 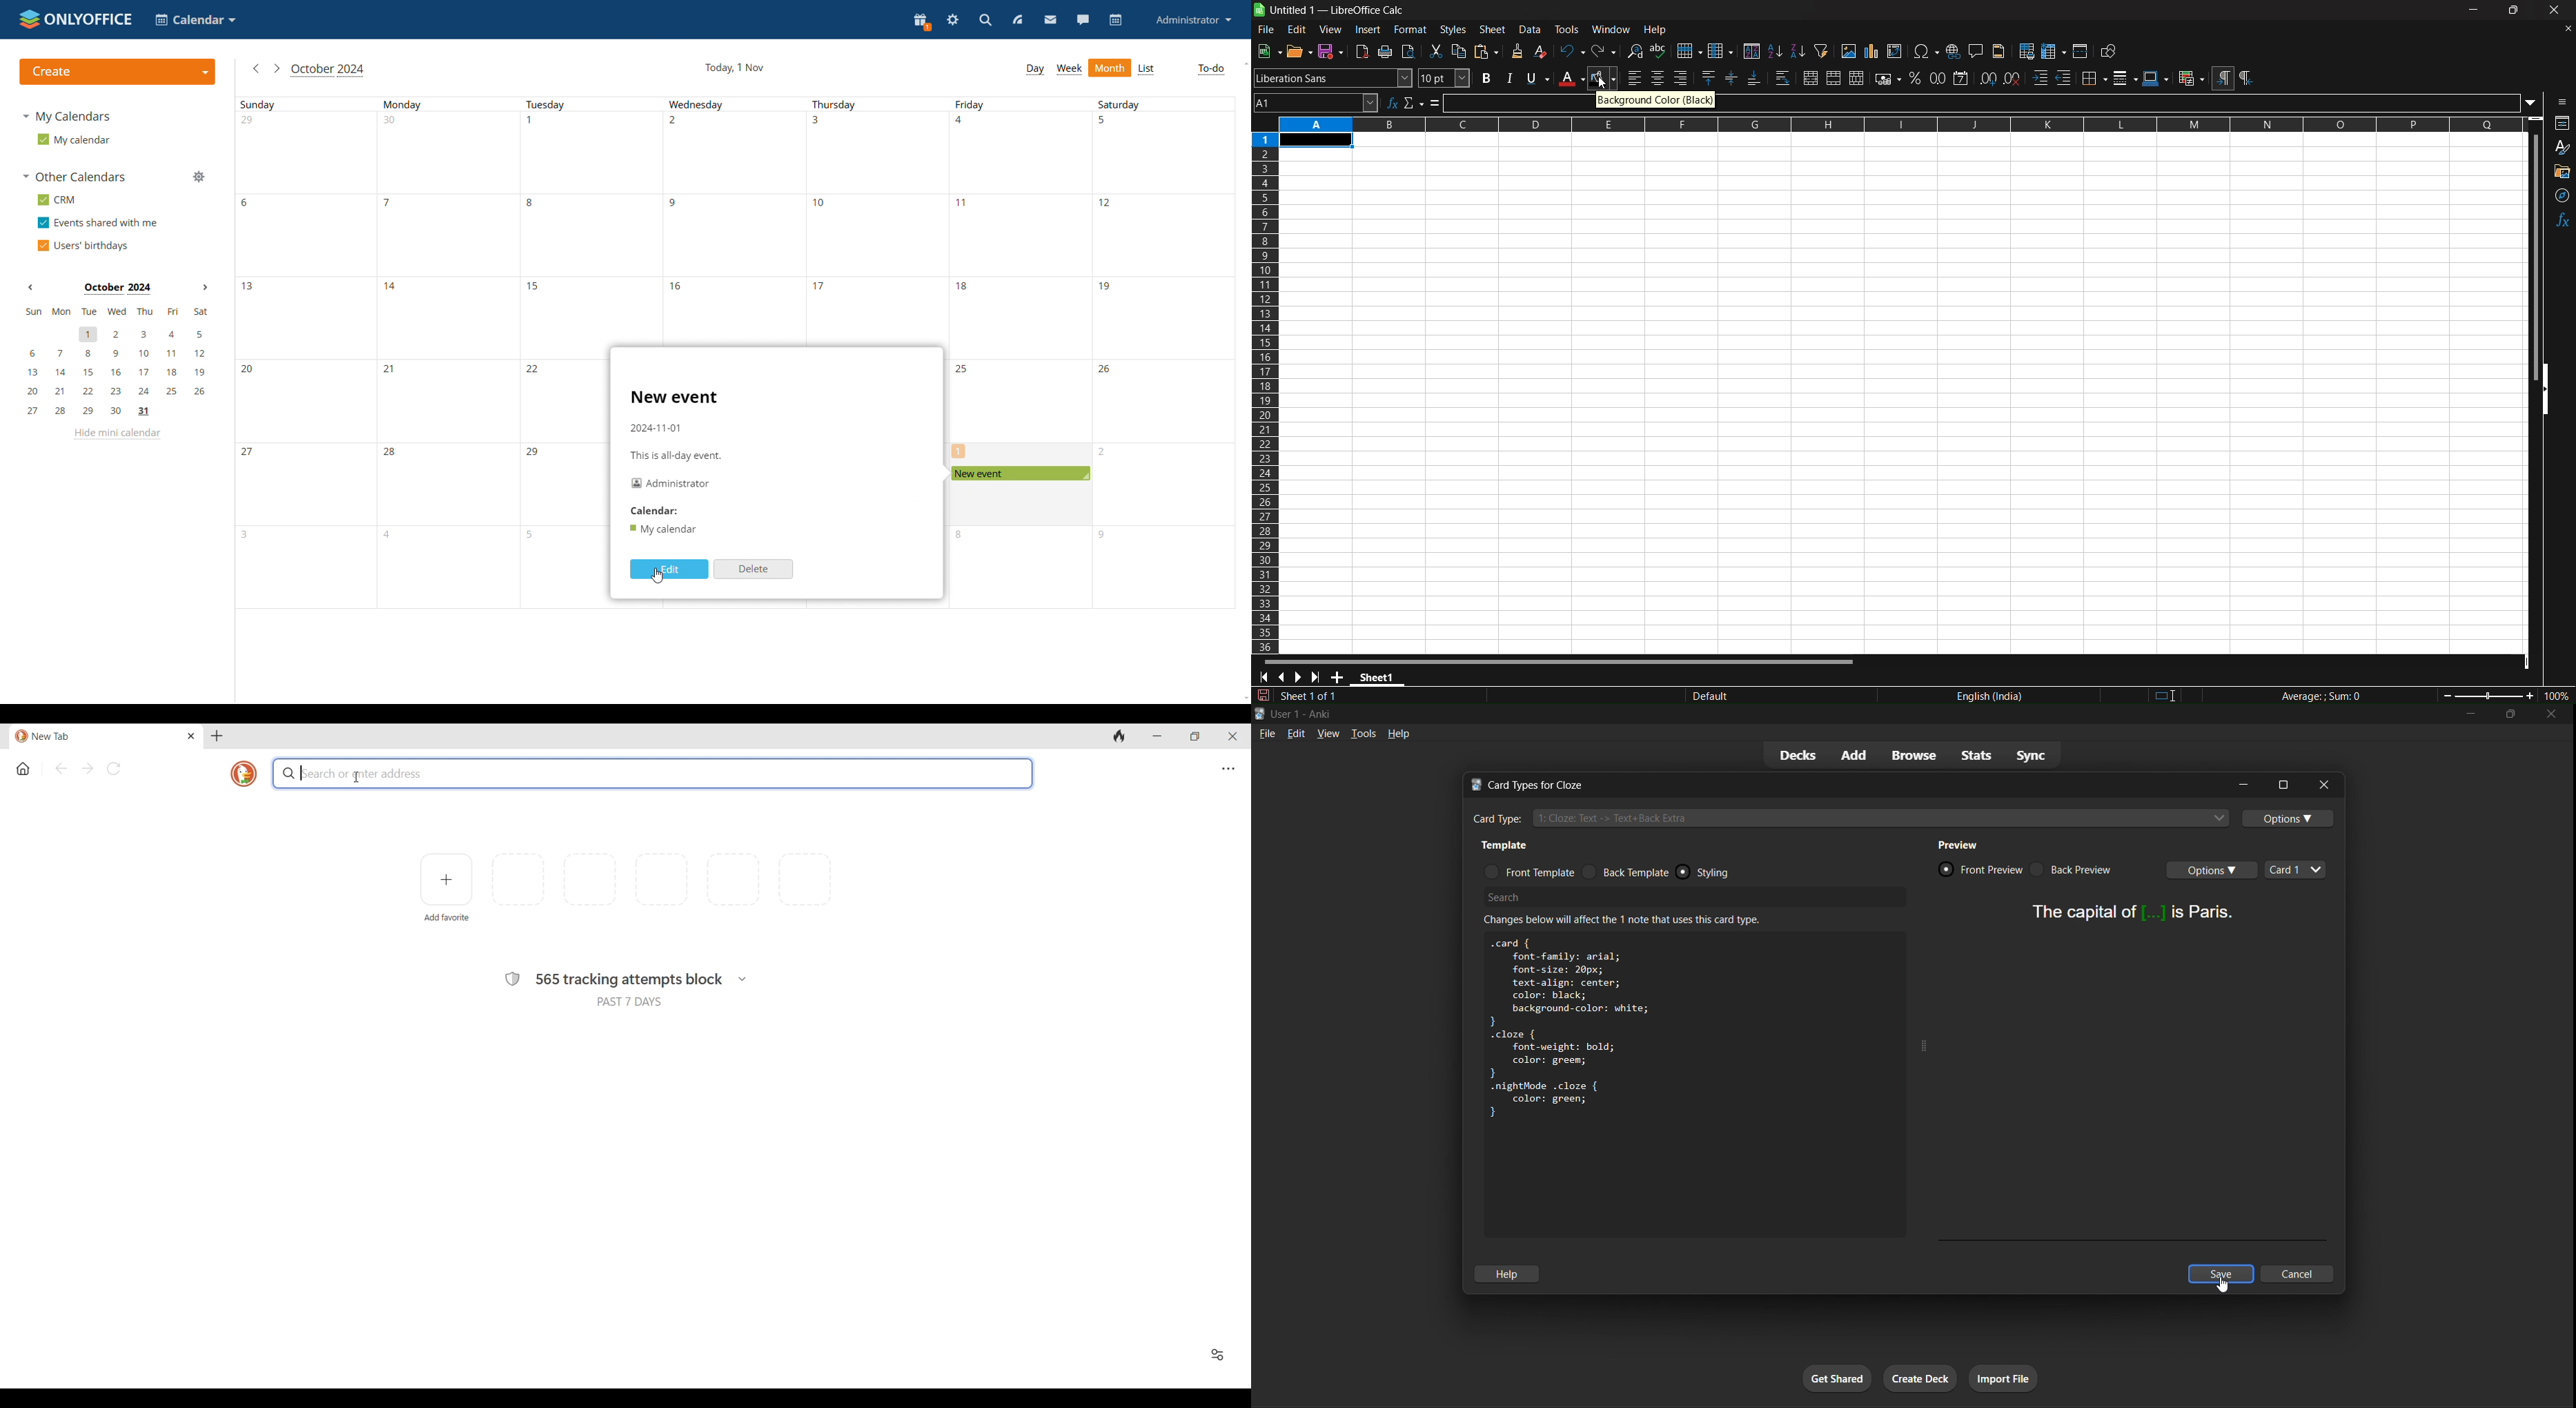 I want to click on Friday, so click(x=1021, y=277).